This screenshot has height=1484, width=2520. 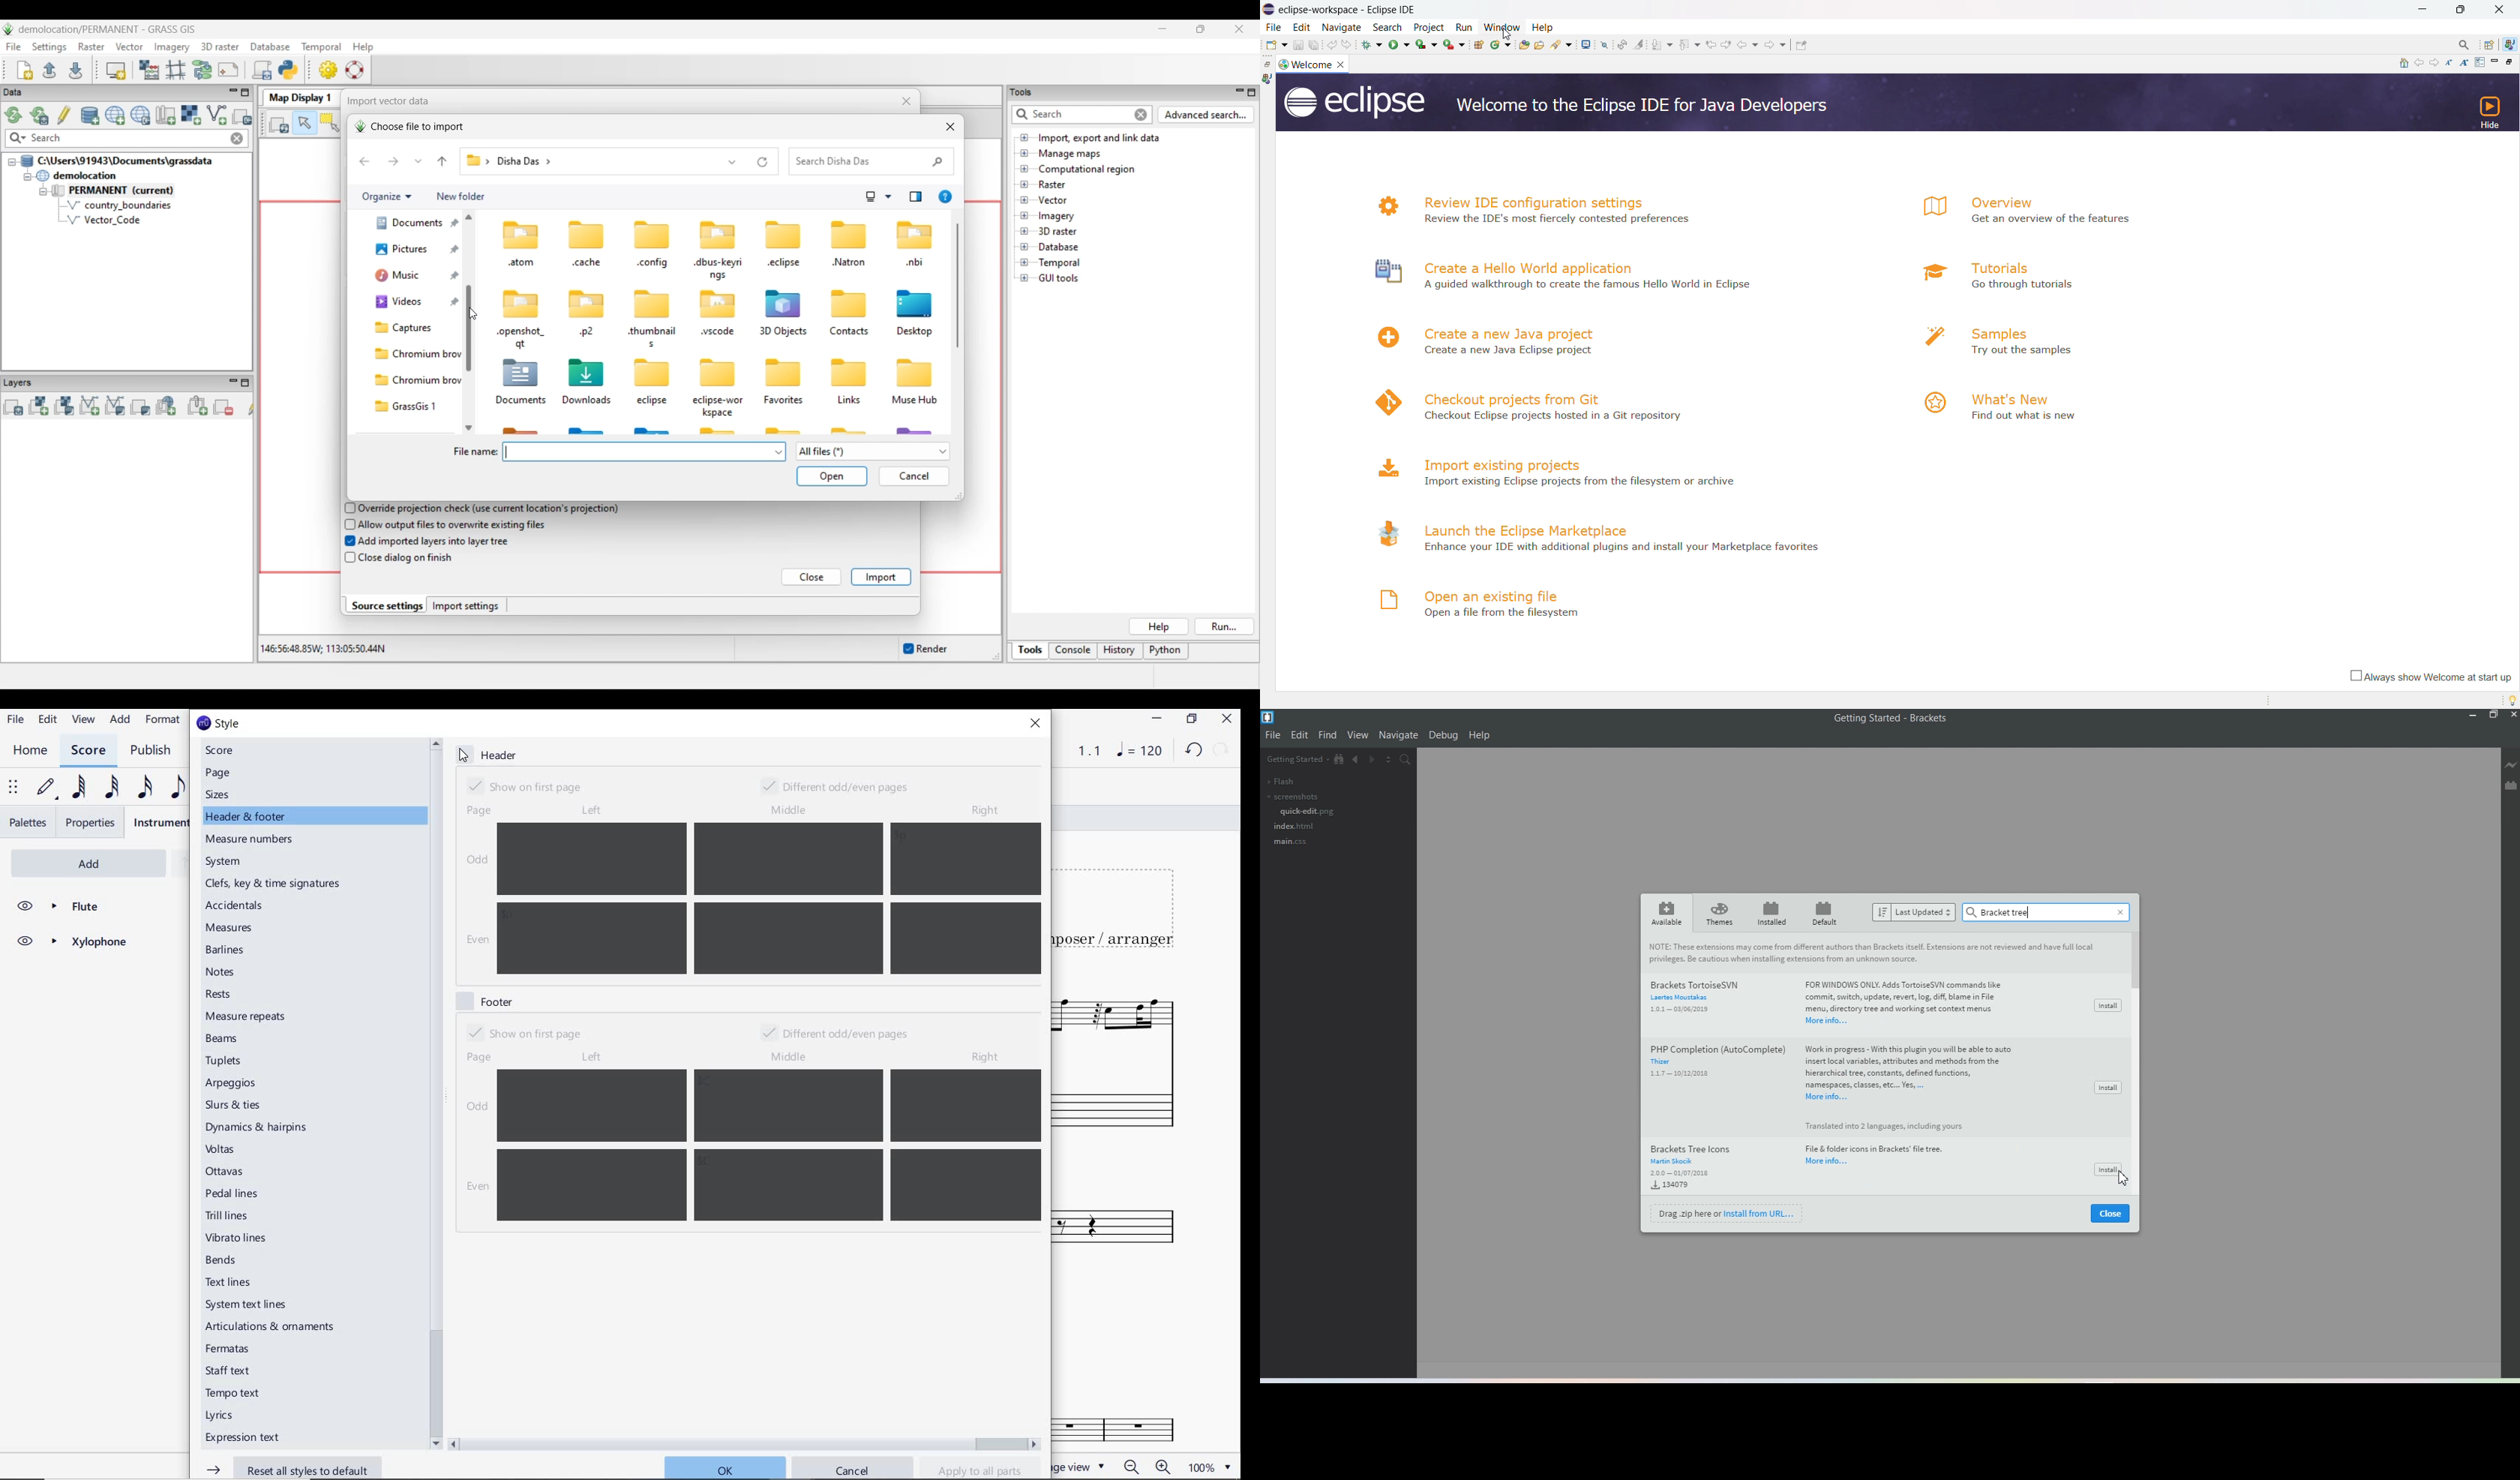 I want to click on Close, so click(x=2118, y=910).